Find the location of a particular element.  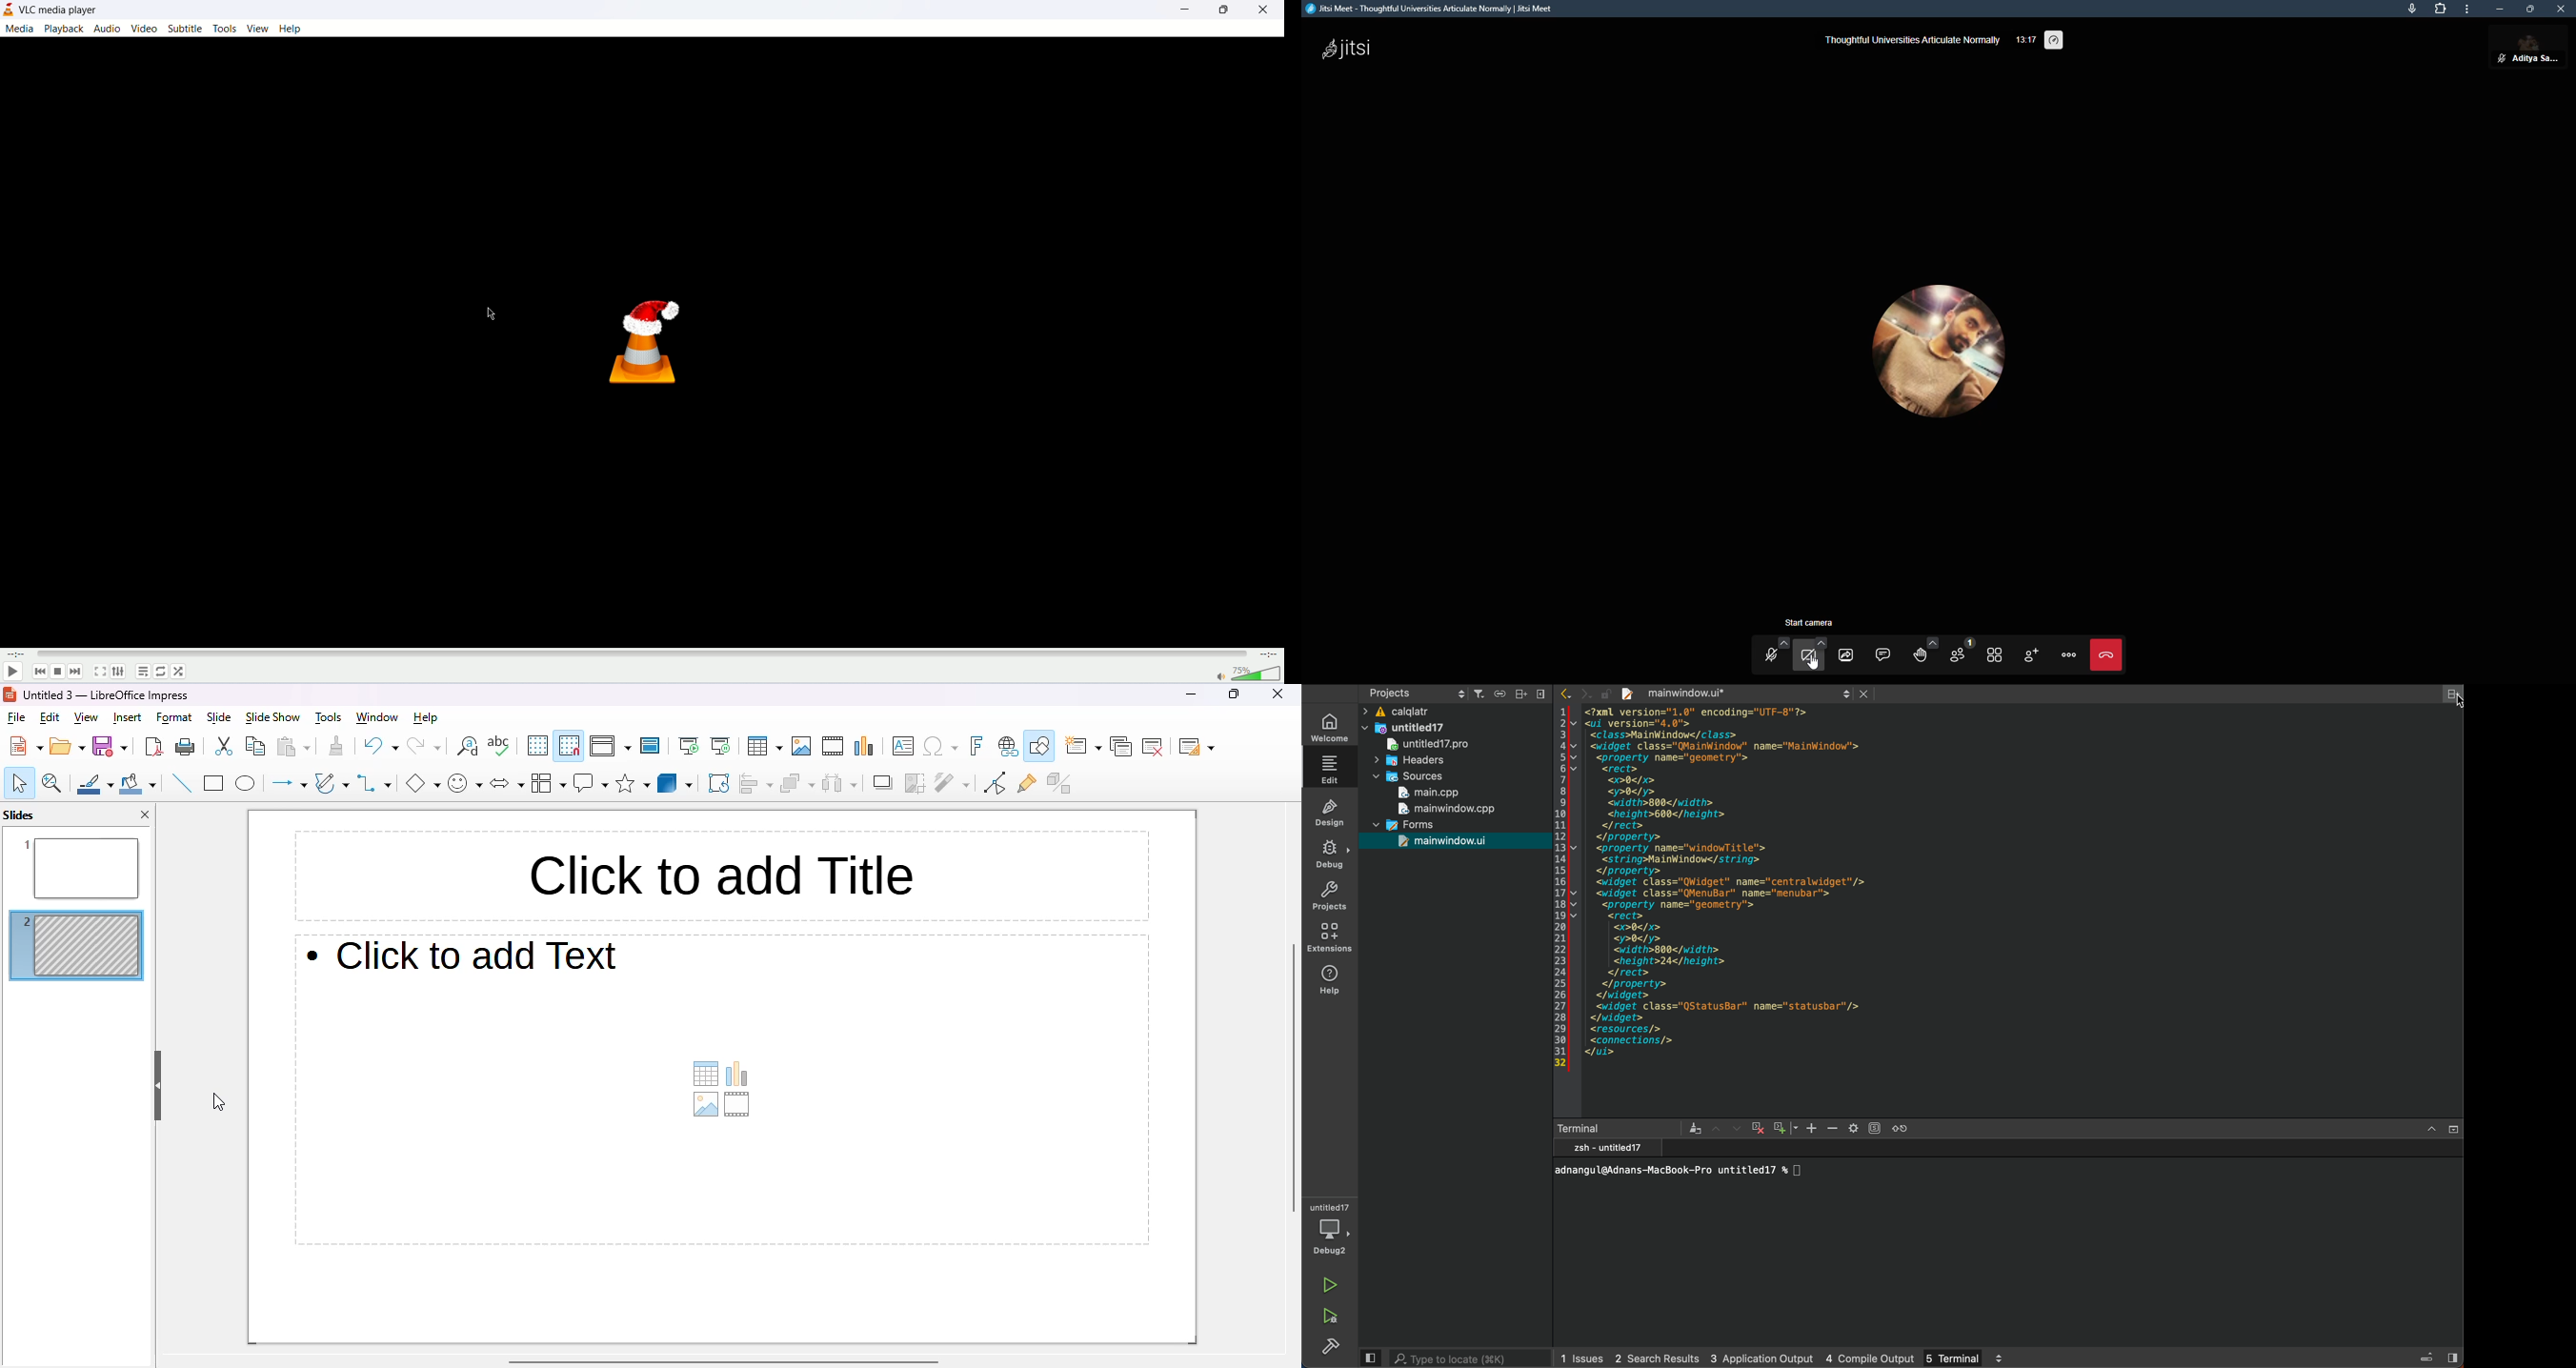

view is located at coordinates (258, 29).